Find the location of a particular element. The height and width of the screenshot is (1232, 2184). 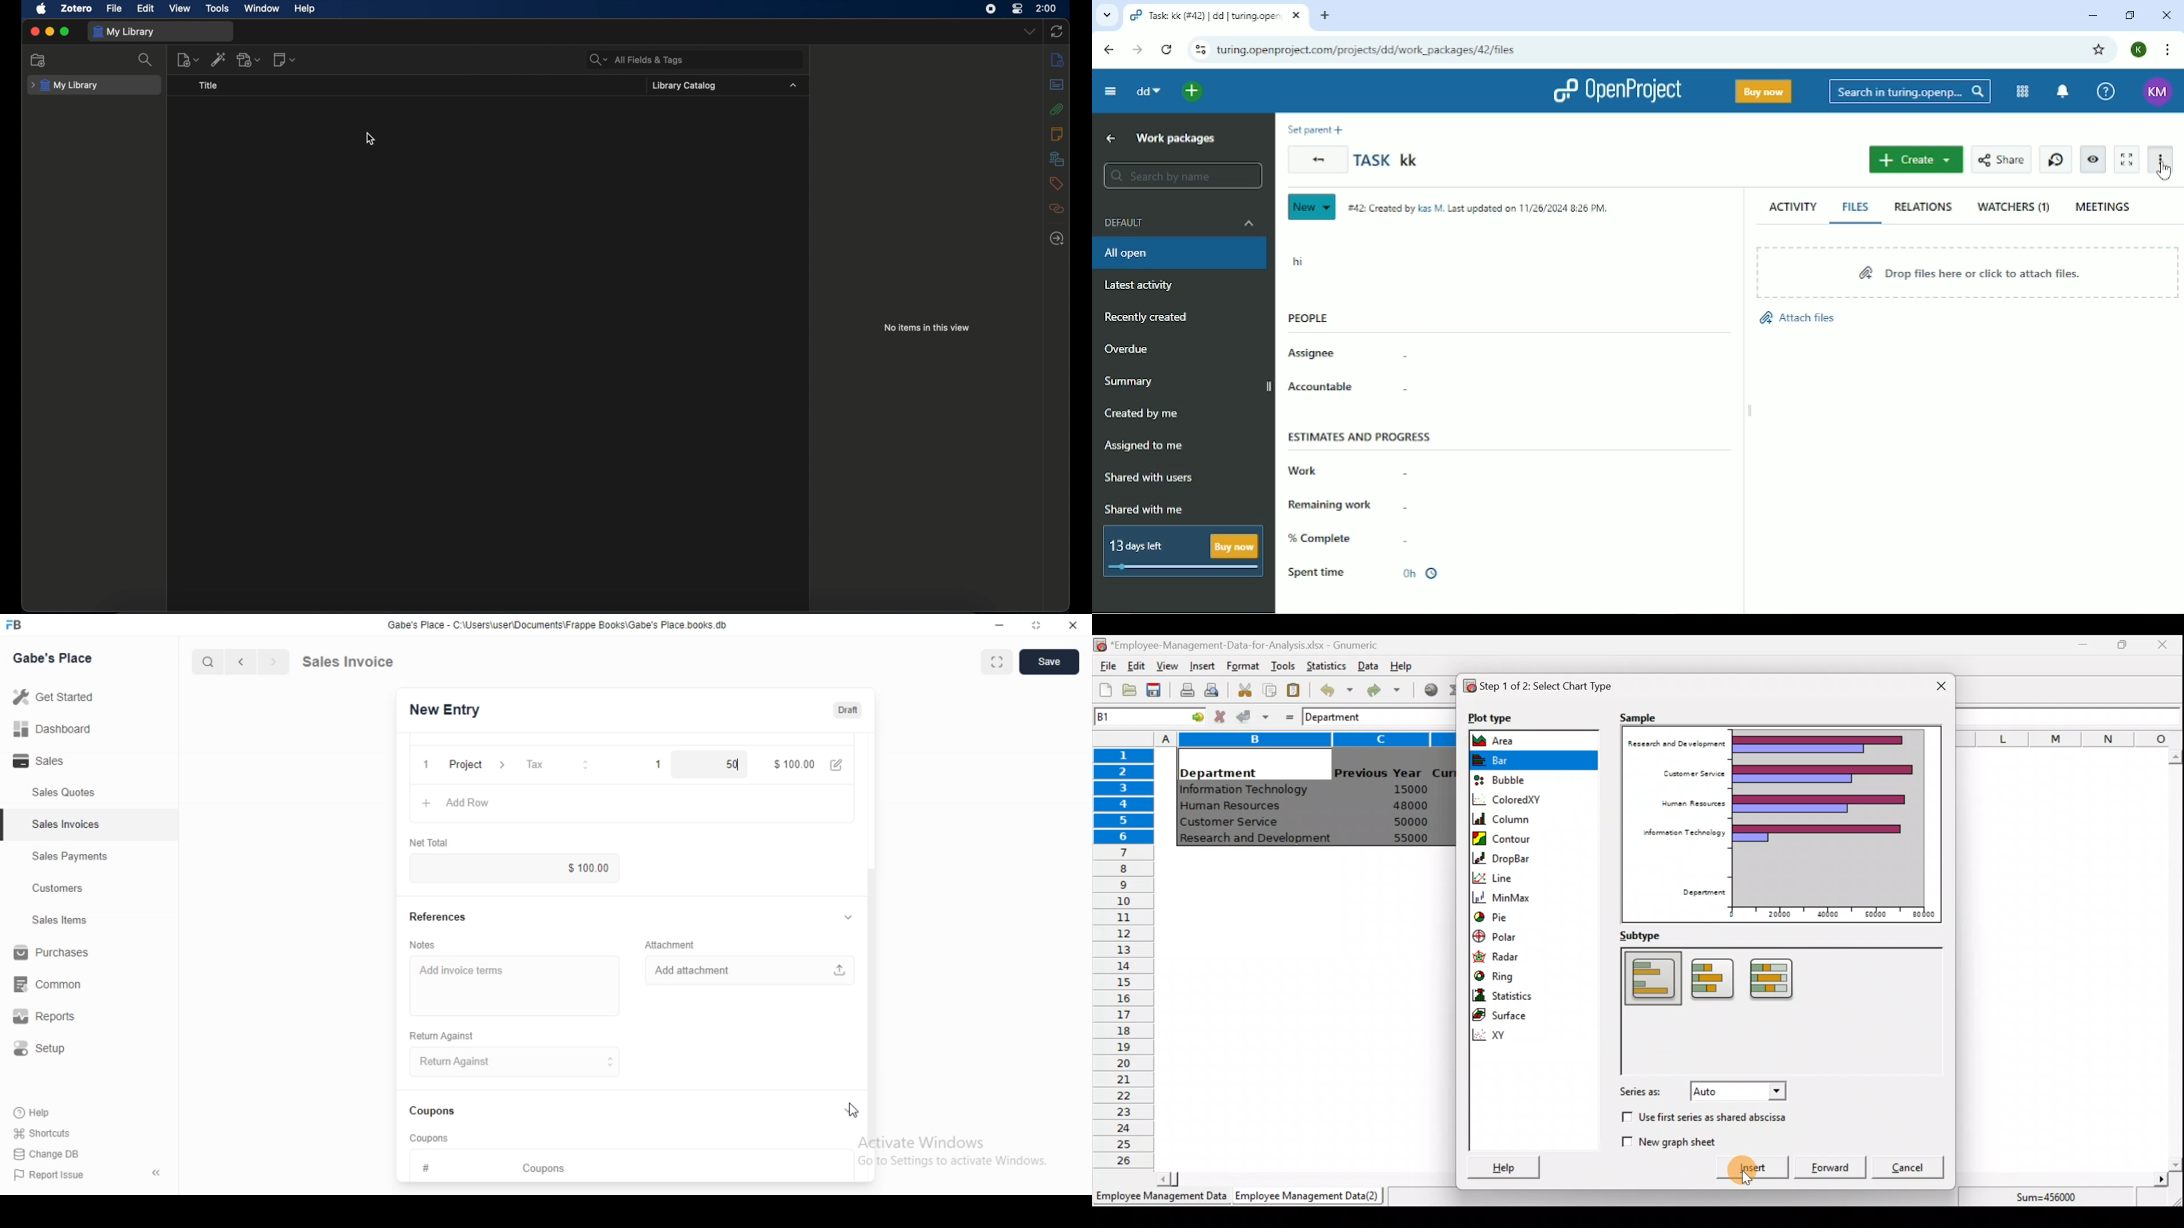

collapse/expand is located at coordinates (848, 1112).